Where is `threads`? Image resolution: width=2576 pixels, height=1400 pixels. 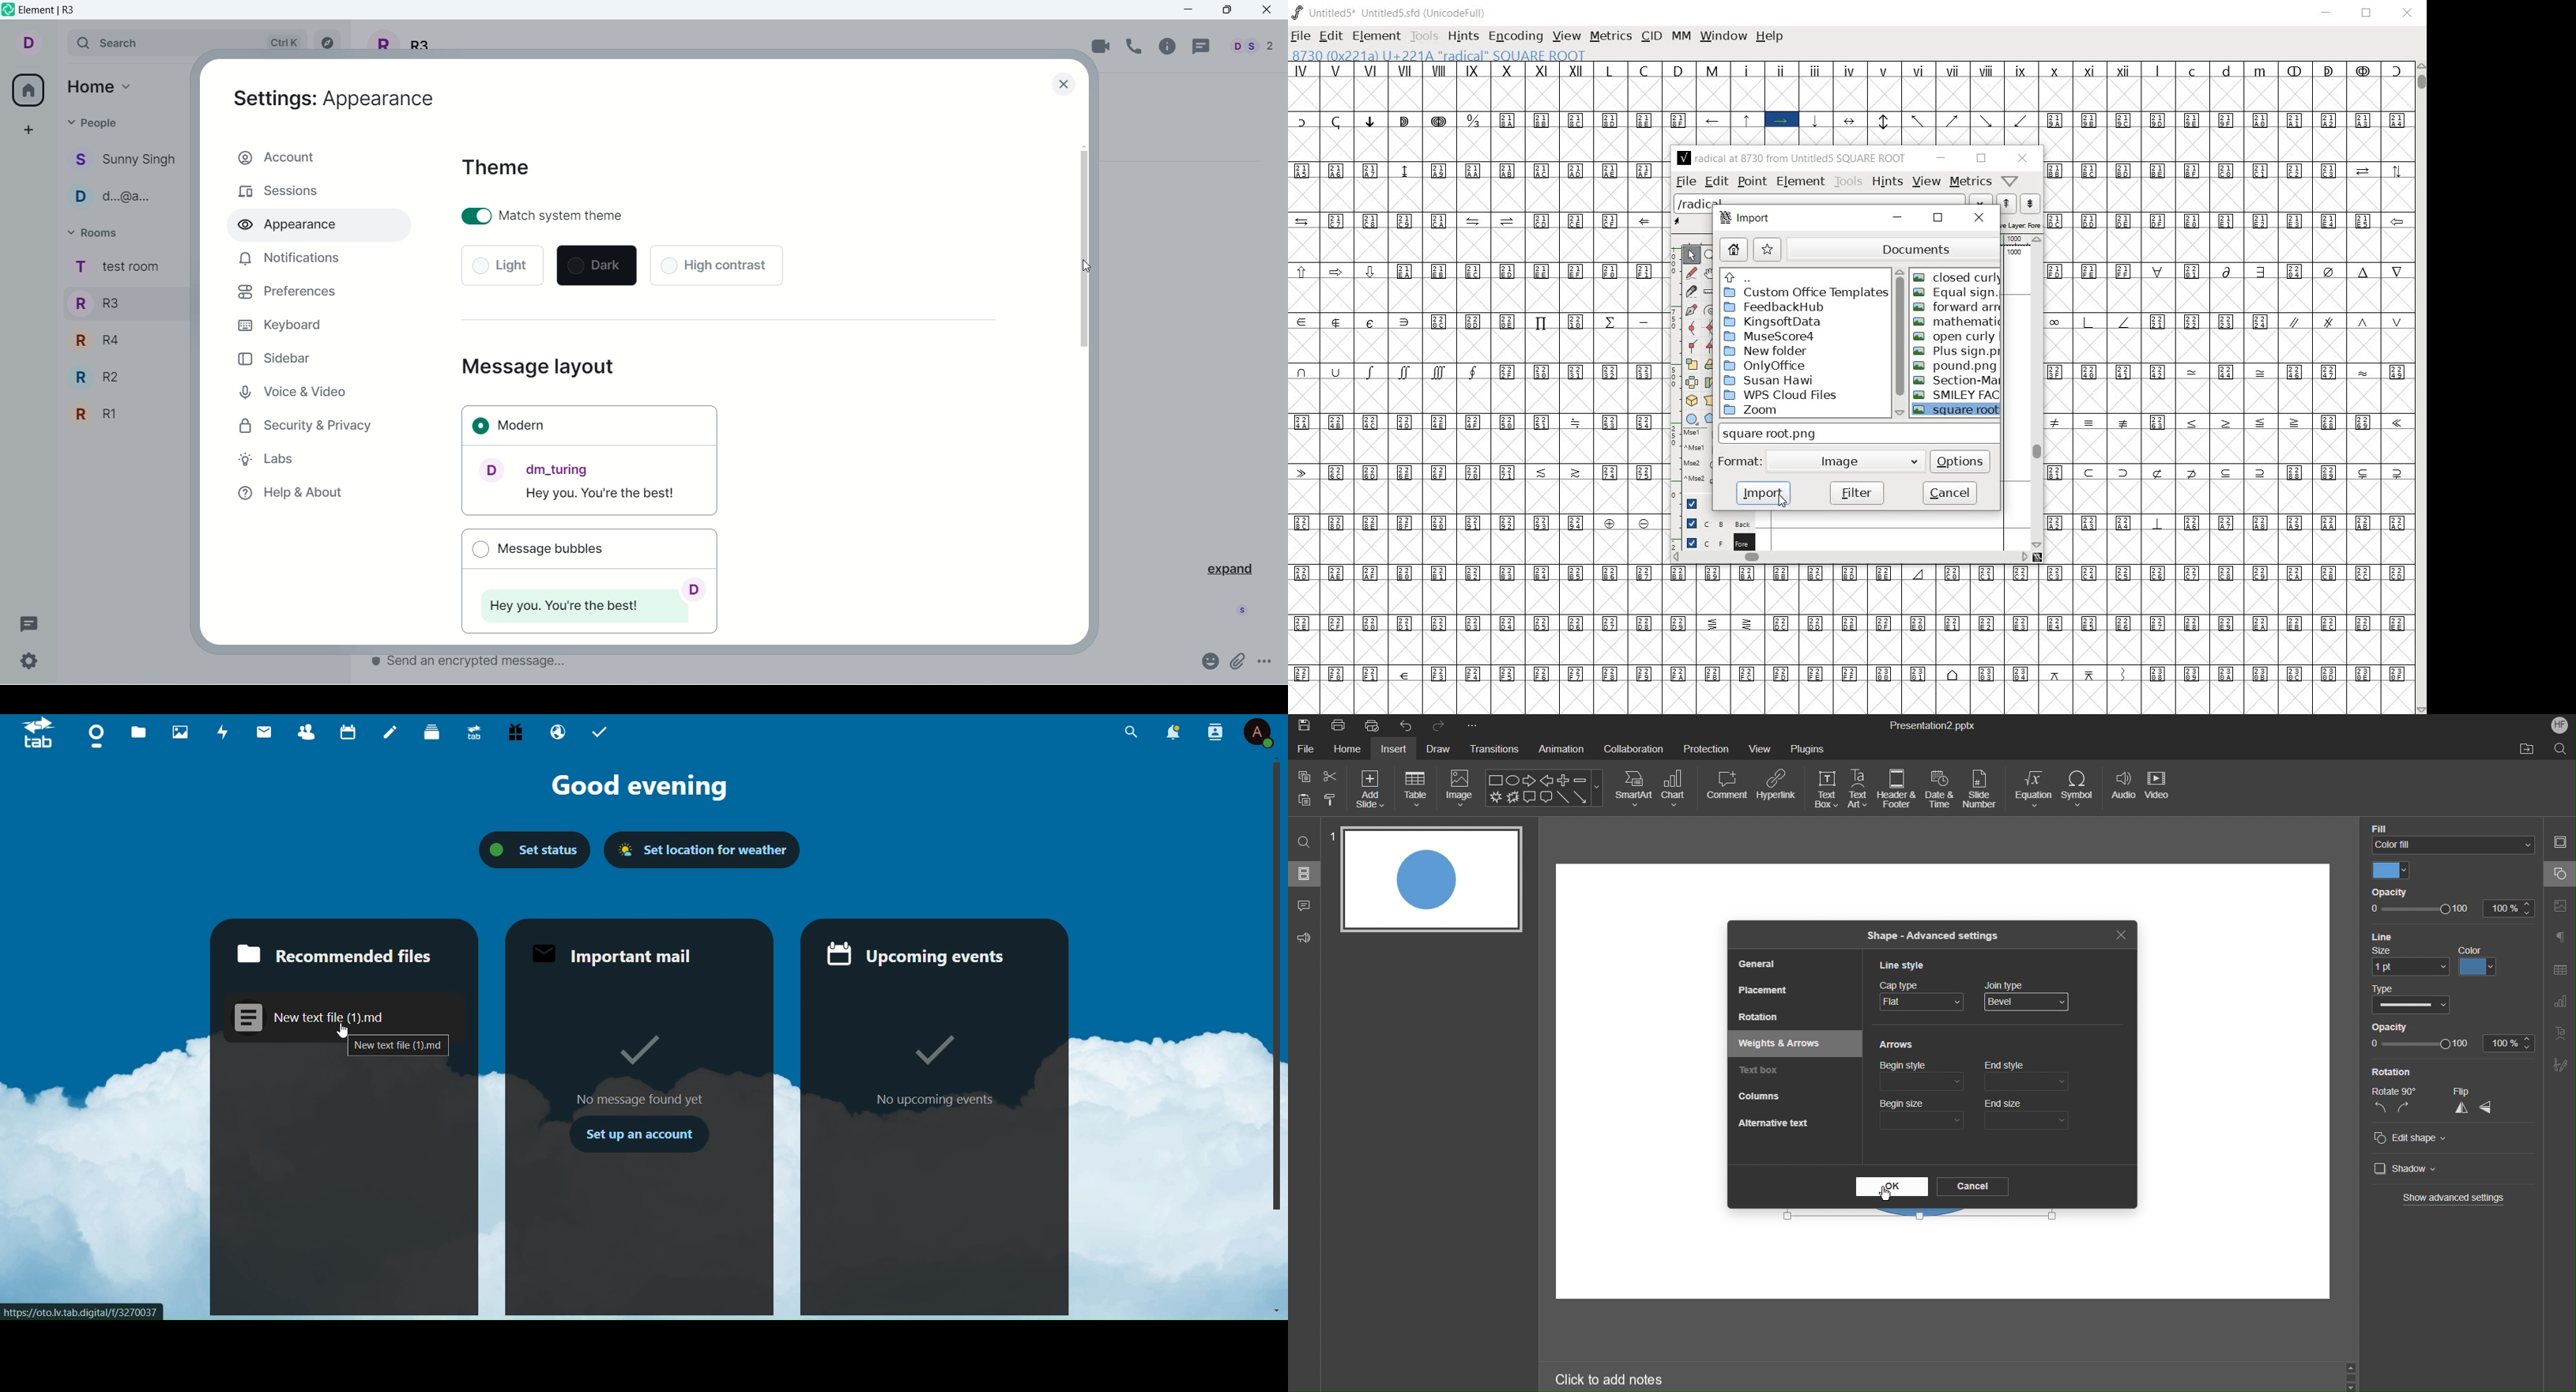
threads is located at coordinates (29, 622).